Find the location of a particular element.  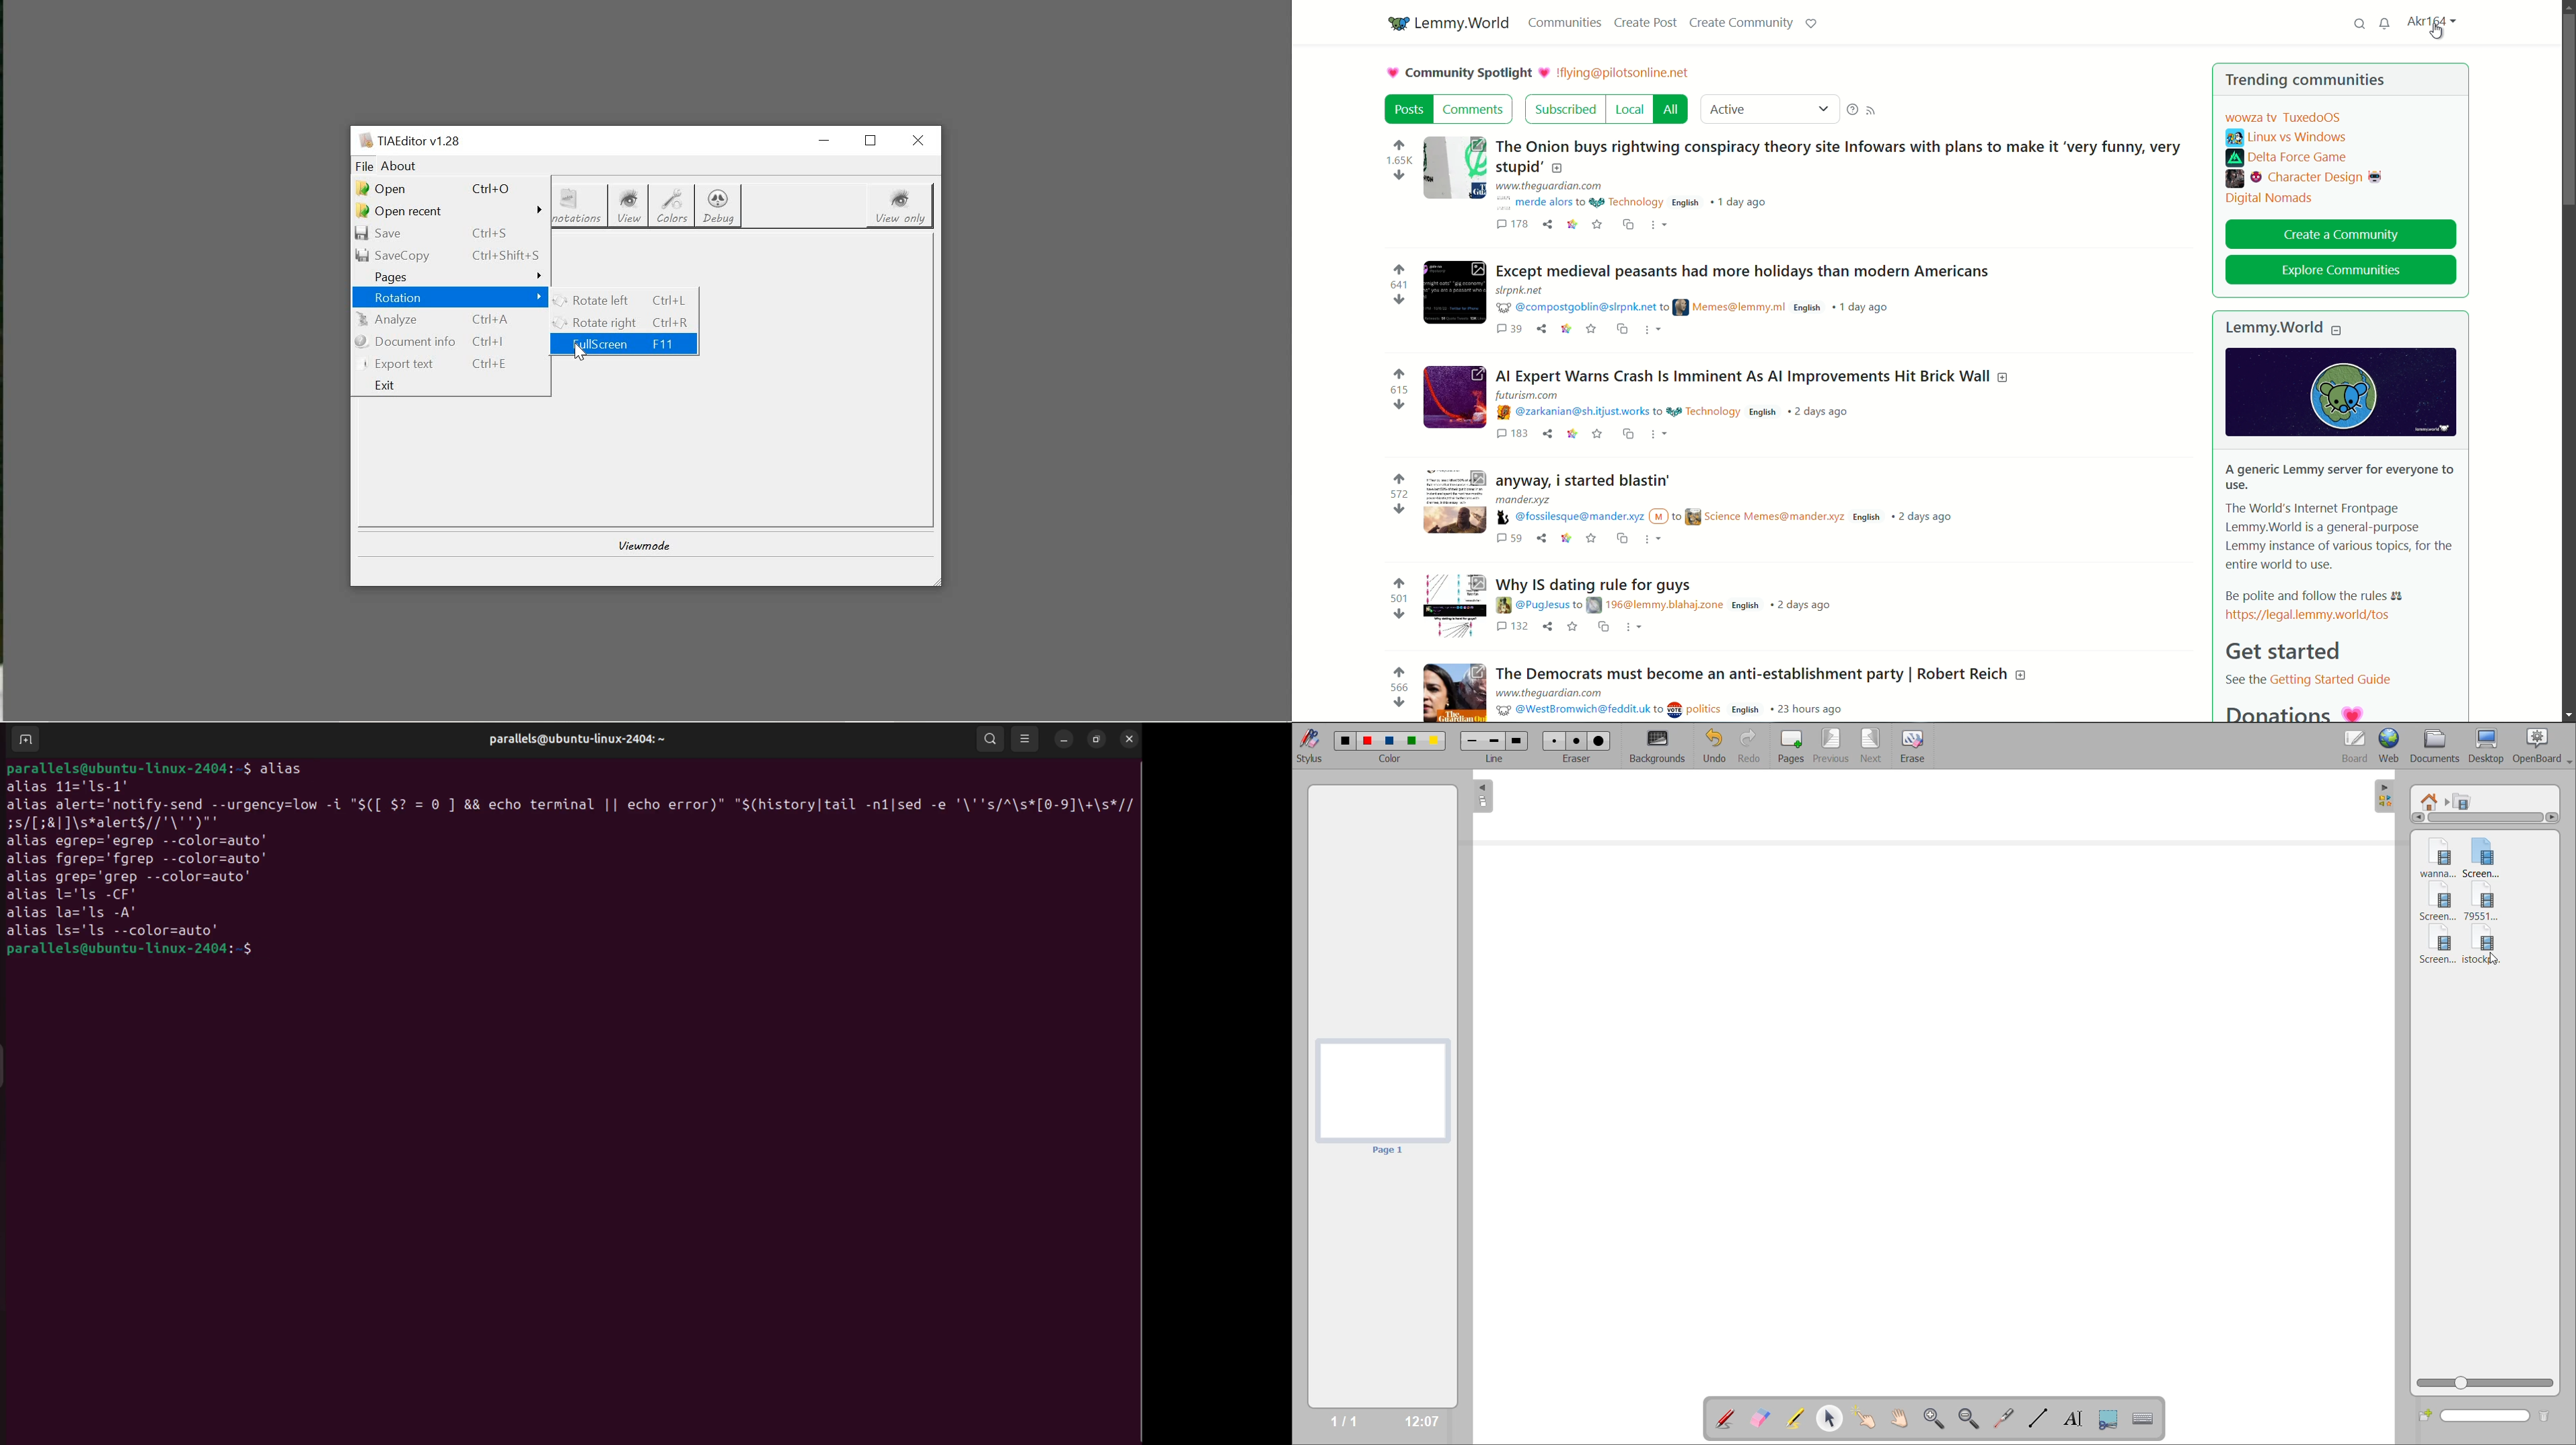

more is located at coordinates (1658, 225).